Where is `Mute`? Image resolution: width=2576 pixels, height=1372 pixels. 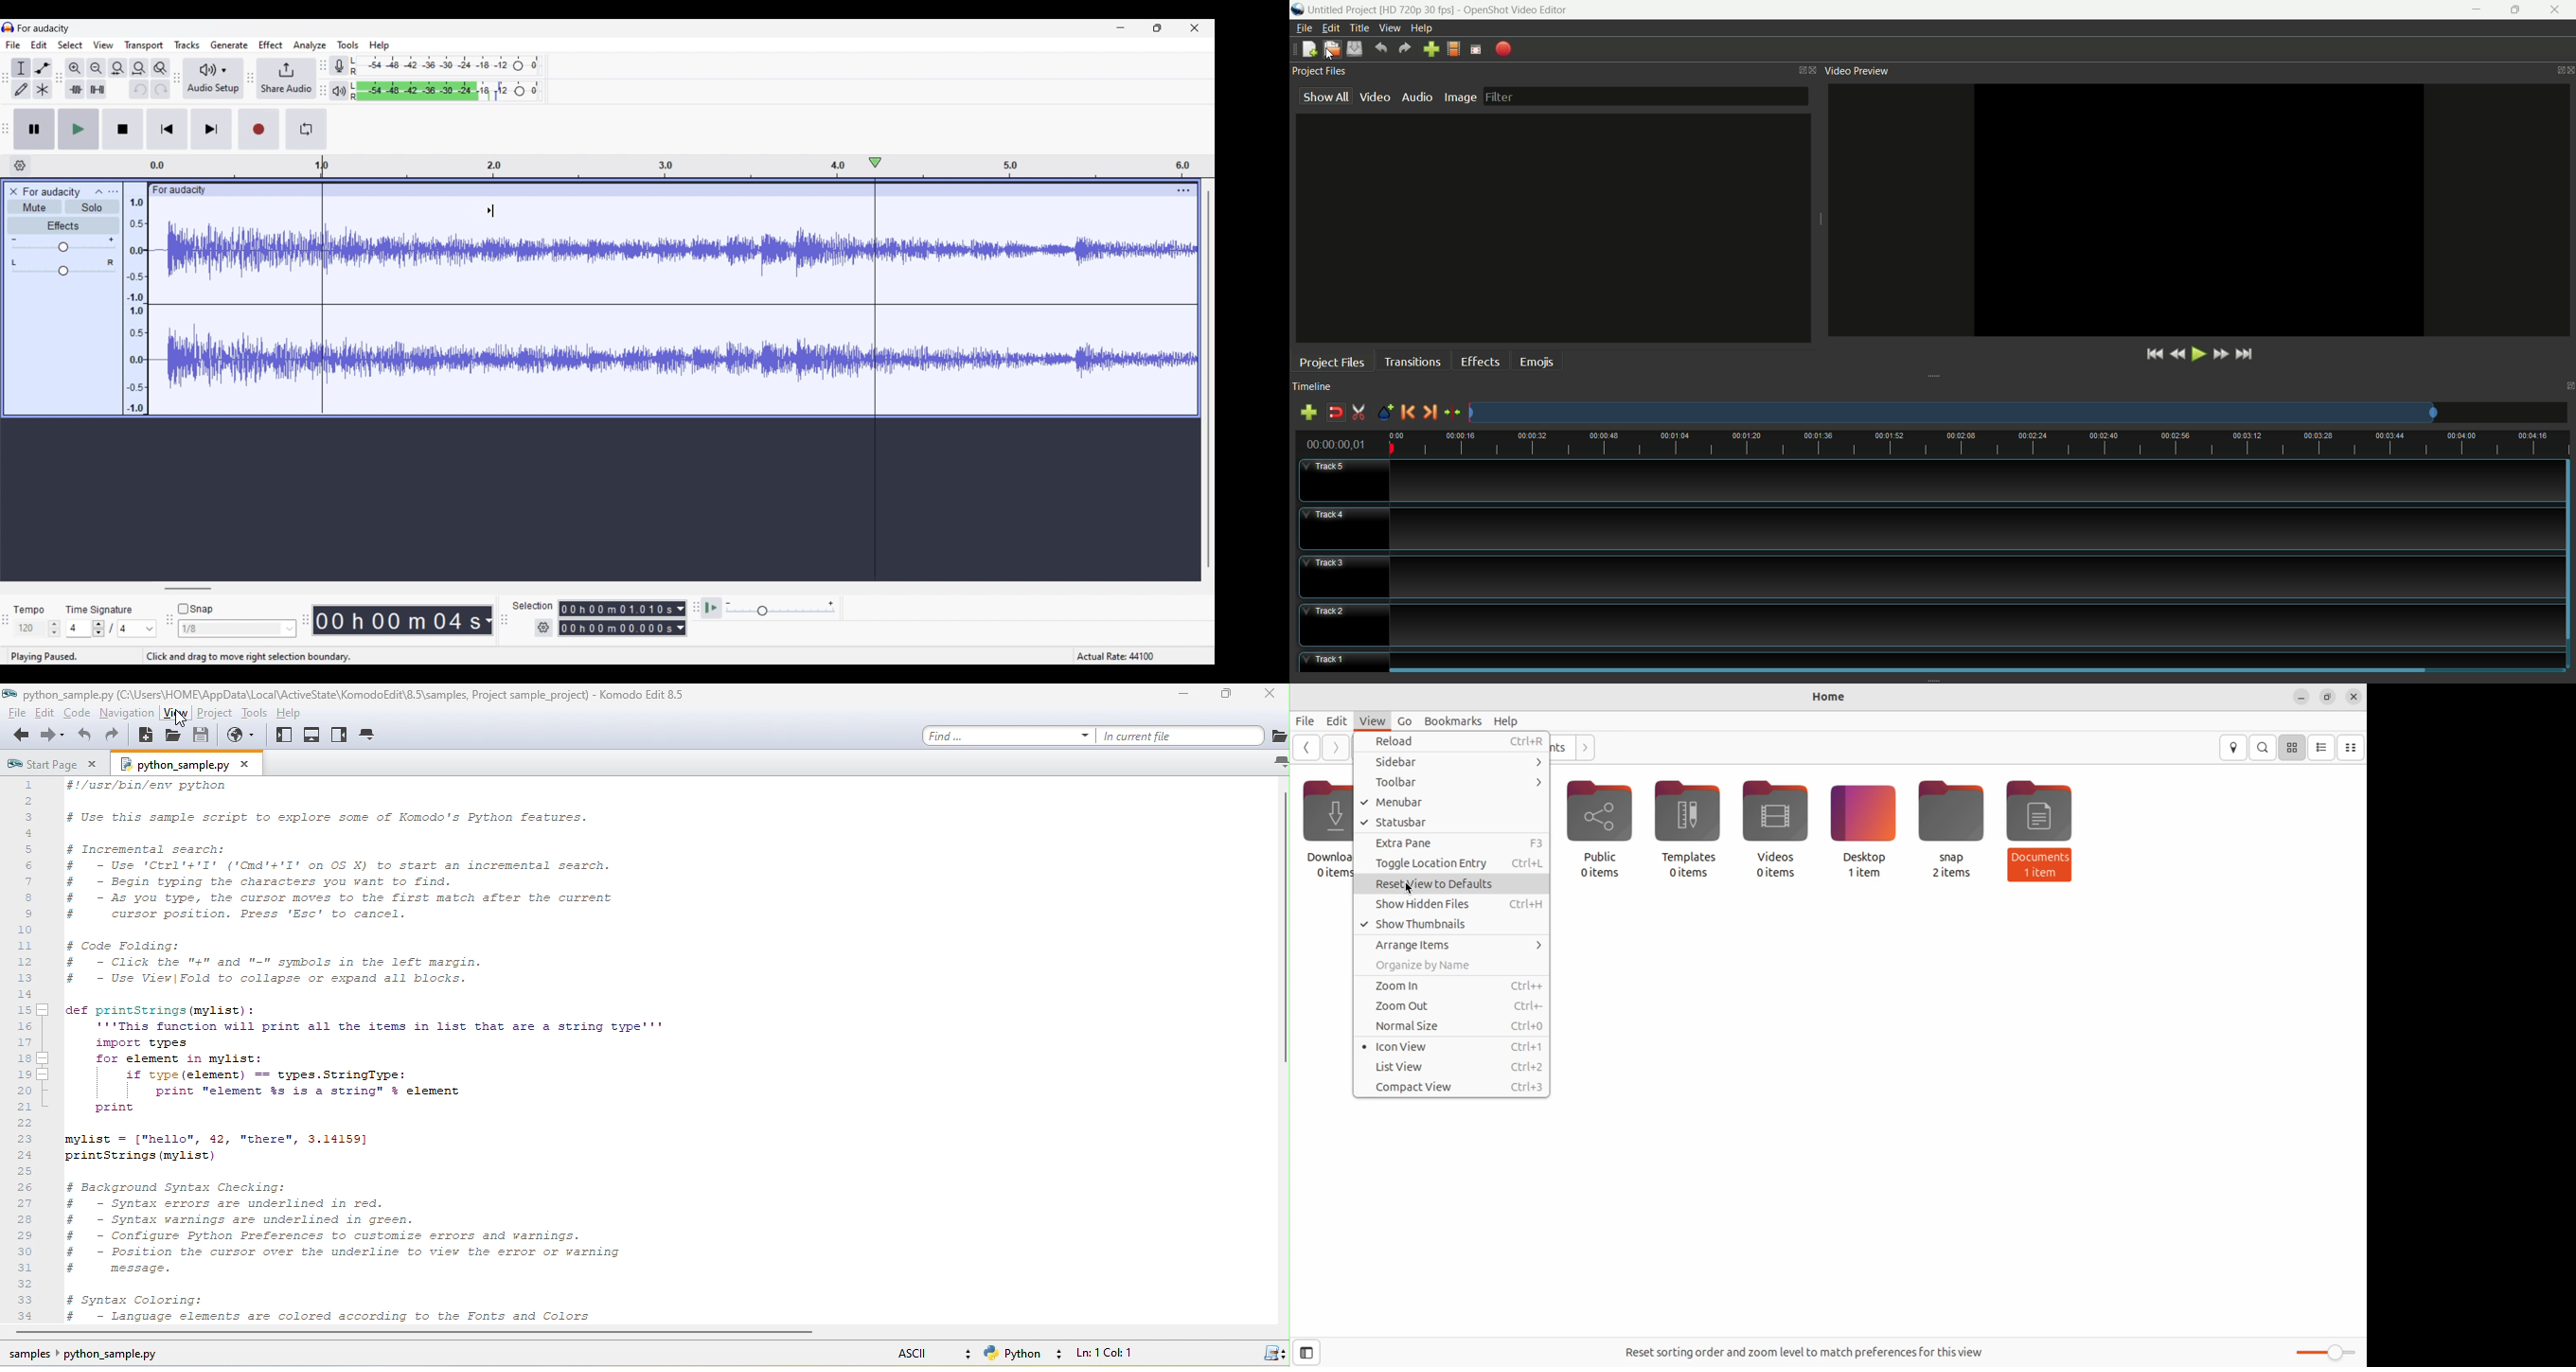
Mute is located at coordinates (34, 207).